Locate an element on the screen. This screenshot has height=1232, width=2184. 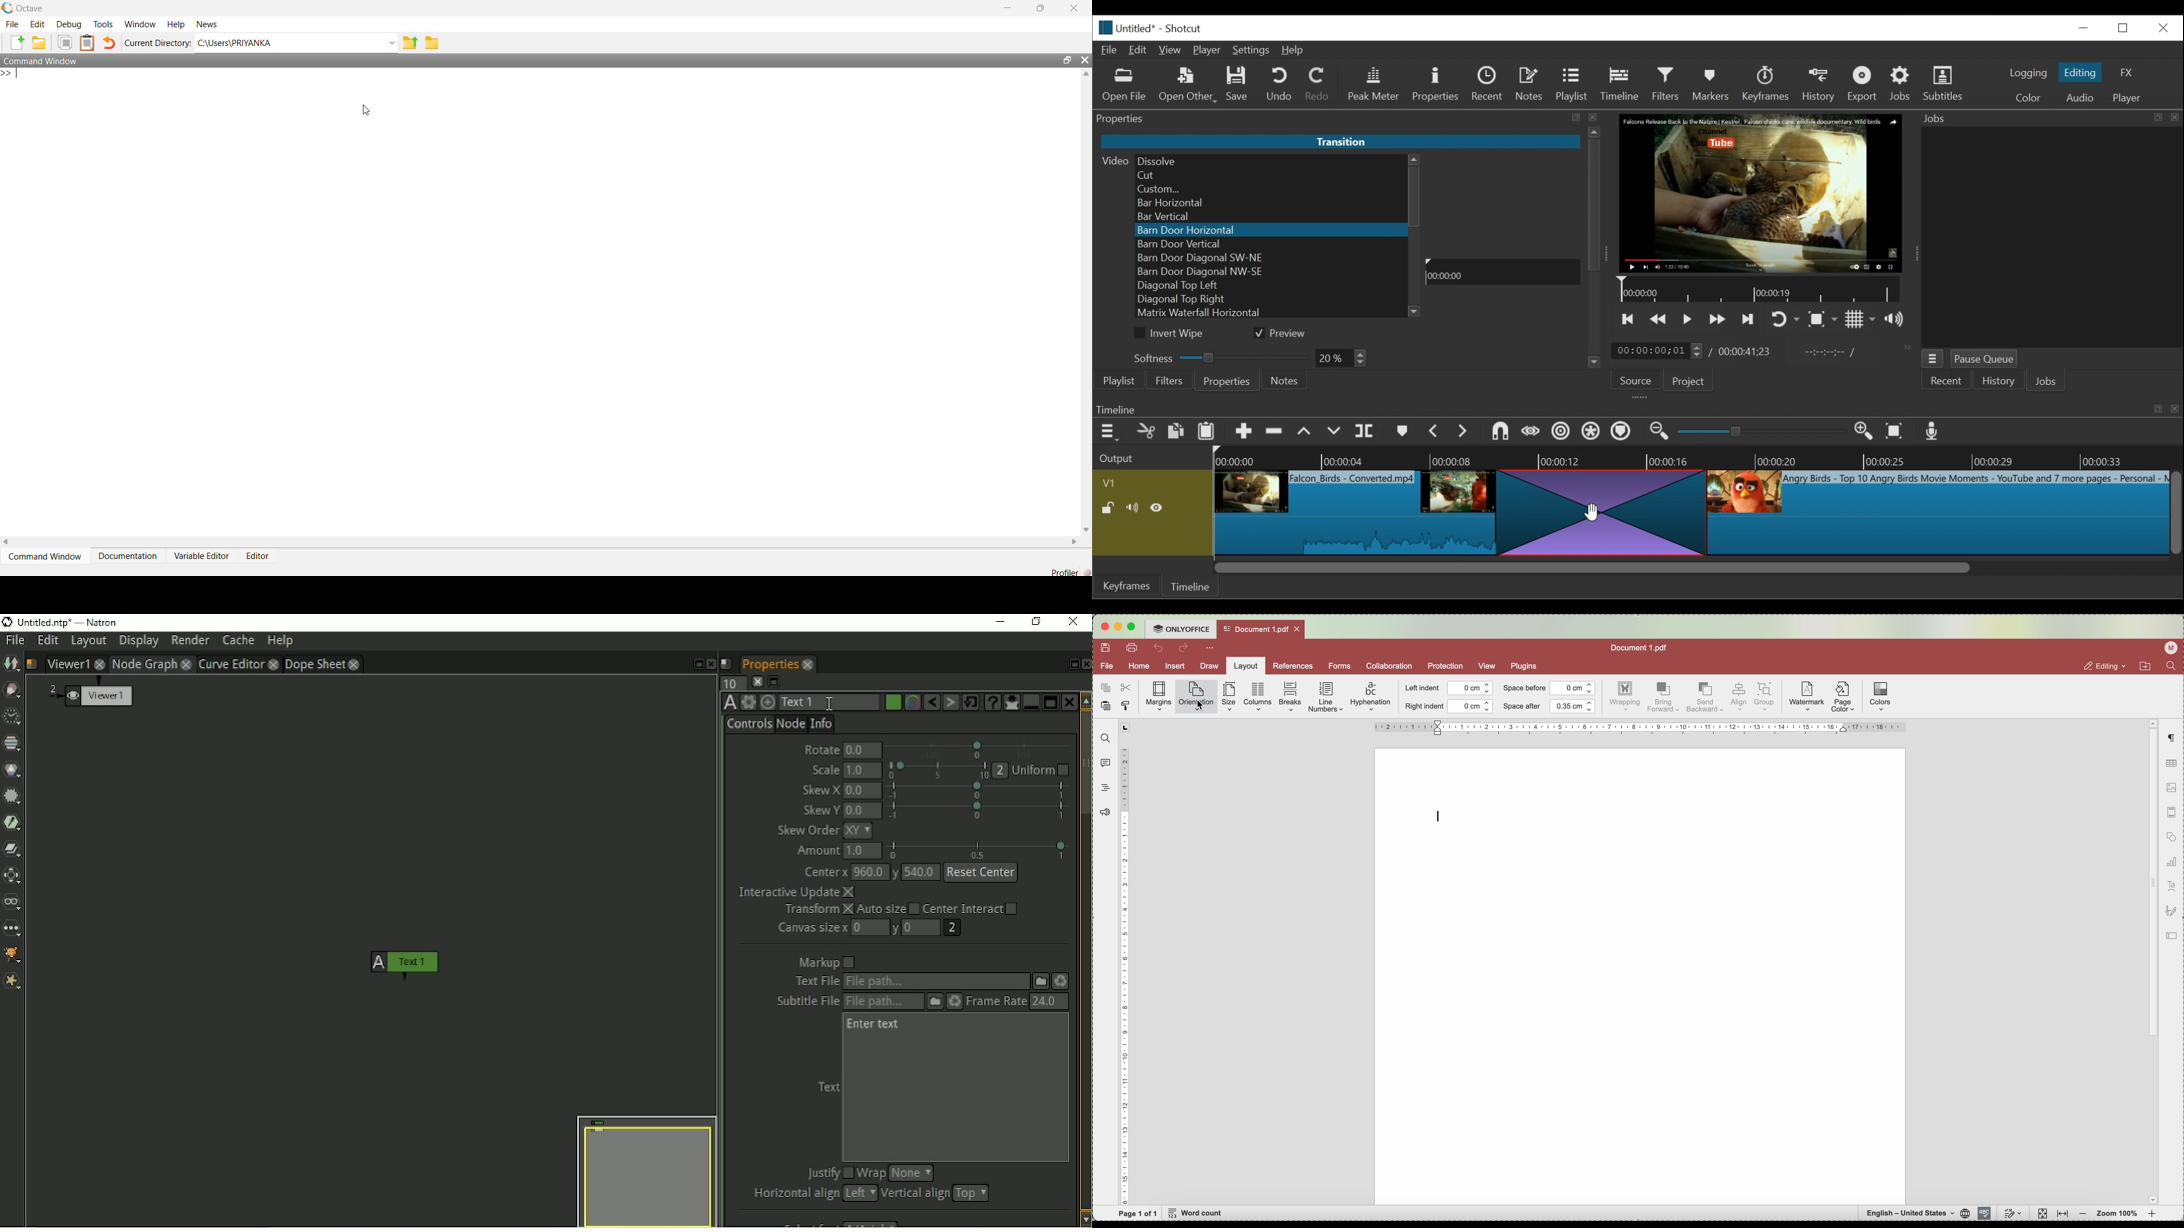
feedback and support is located at coordinates (1106, 812).